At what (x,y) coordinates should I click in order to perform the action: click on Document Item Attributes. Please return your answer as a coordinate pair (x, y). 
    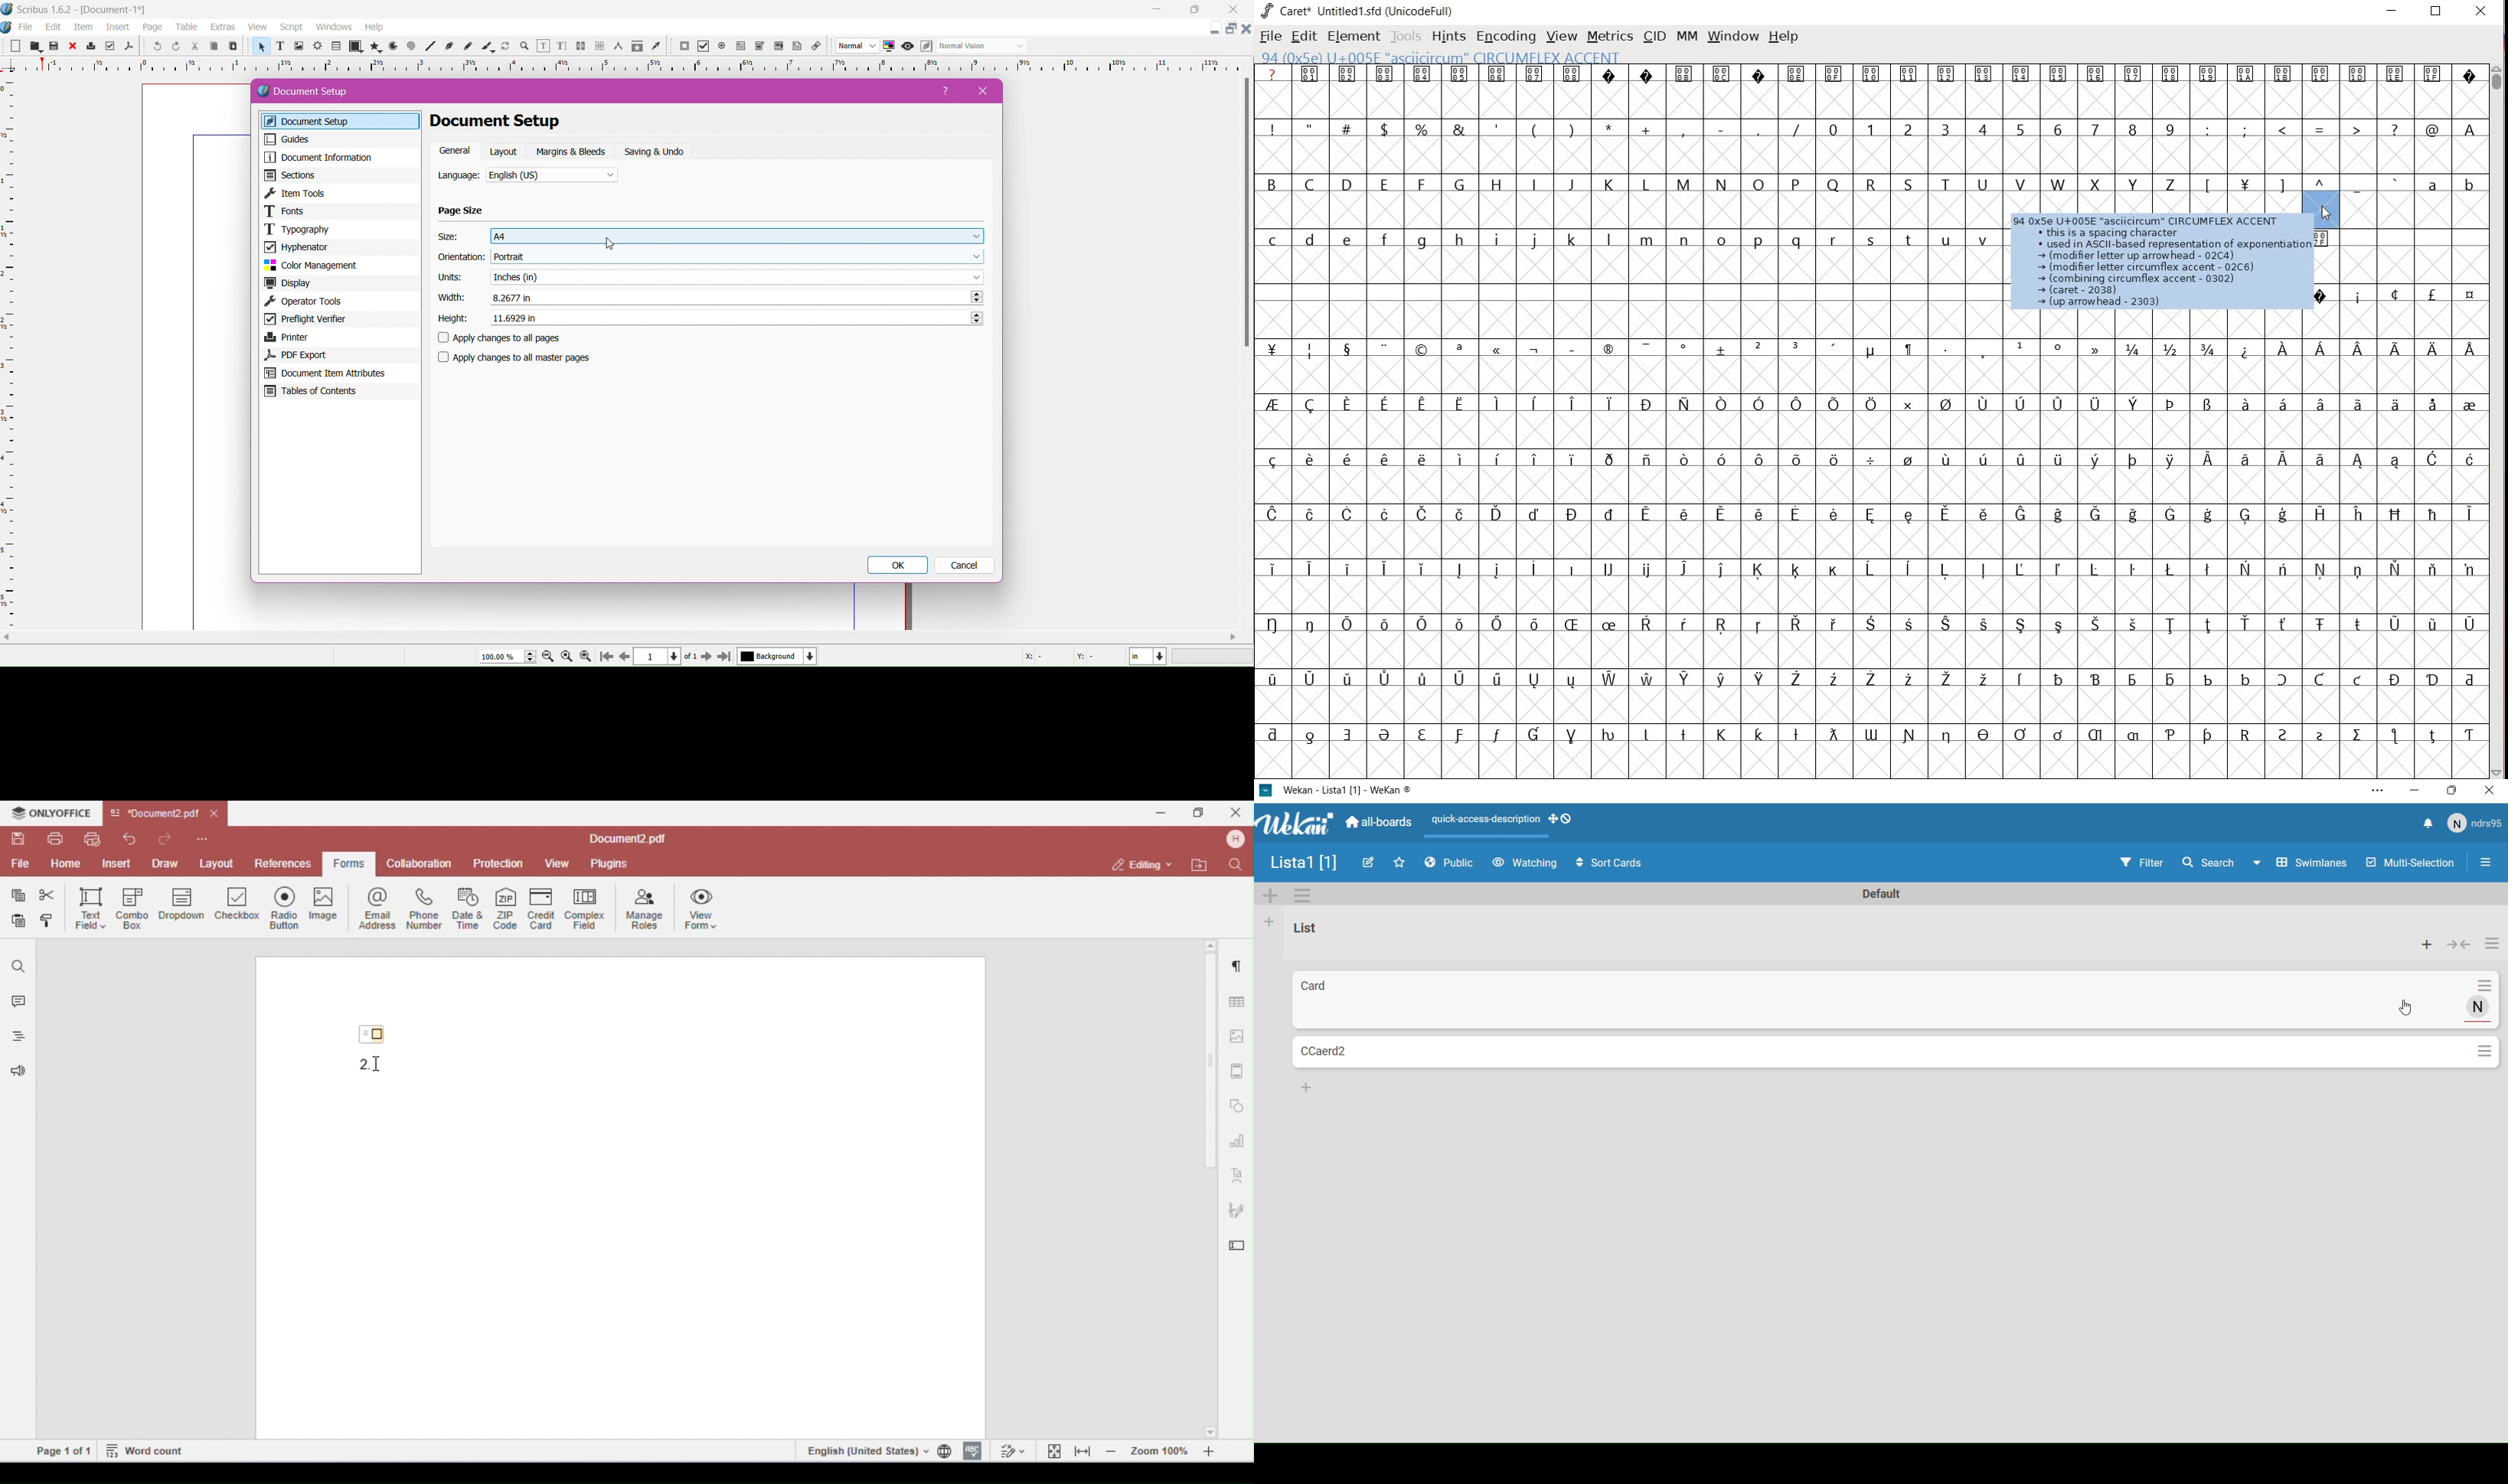
    Looking at the image, I should click on (339, 373).